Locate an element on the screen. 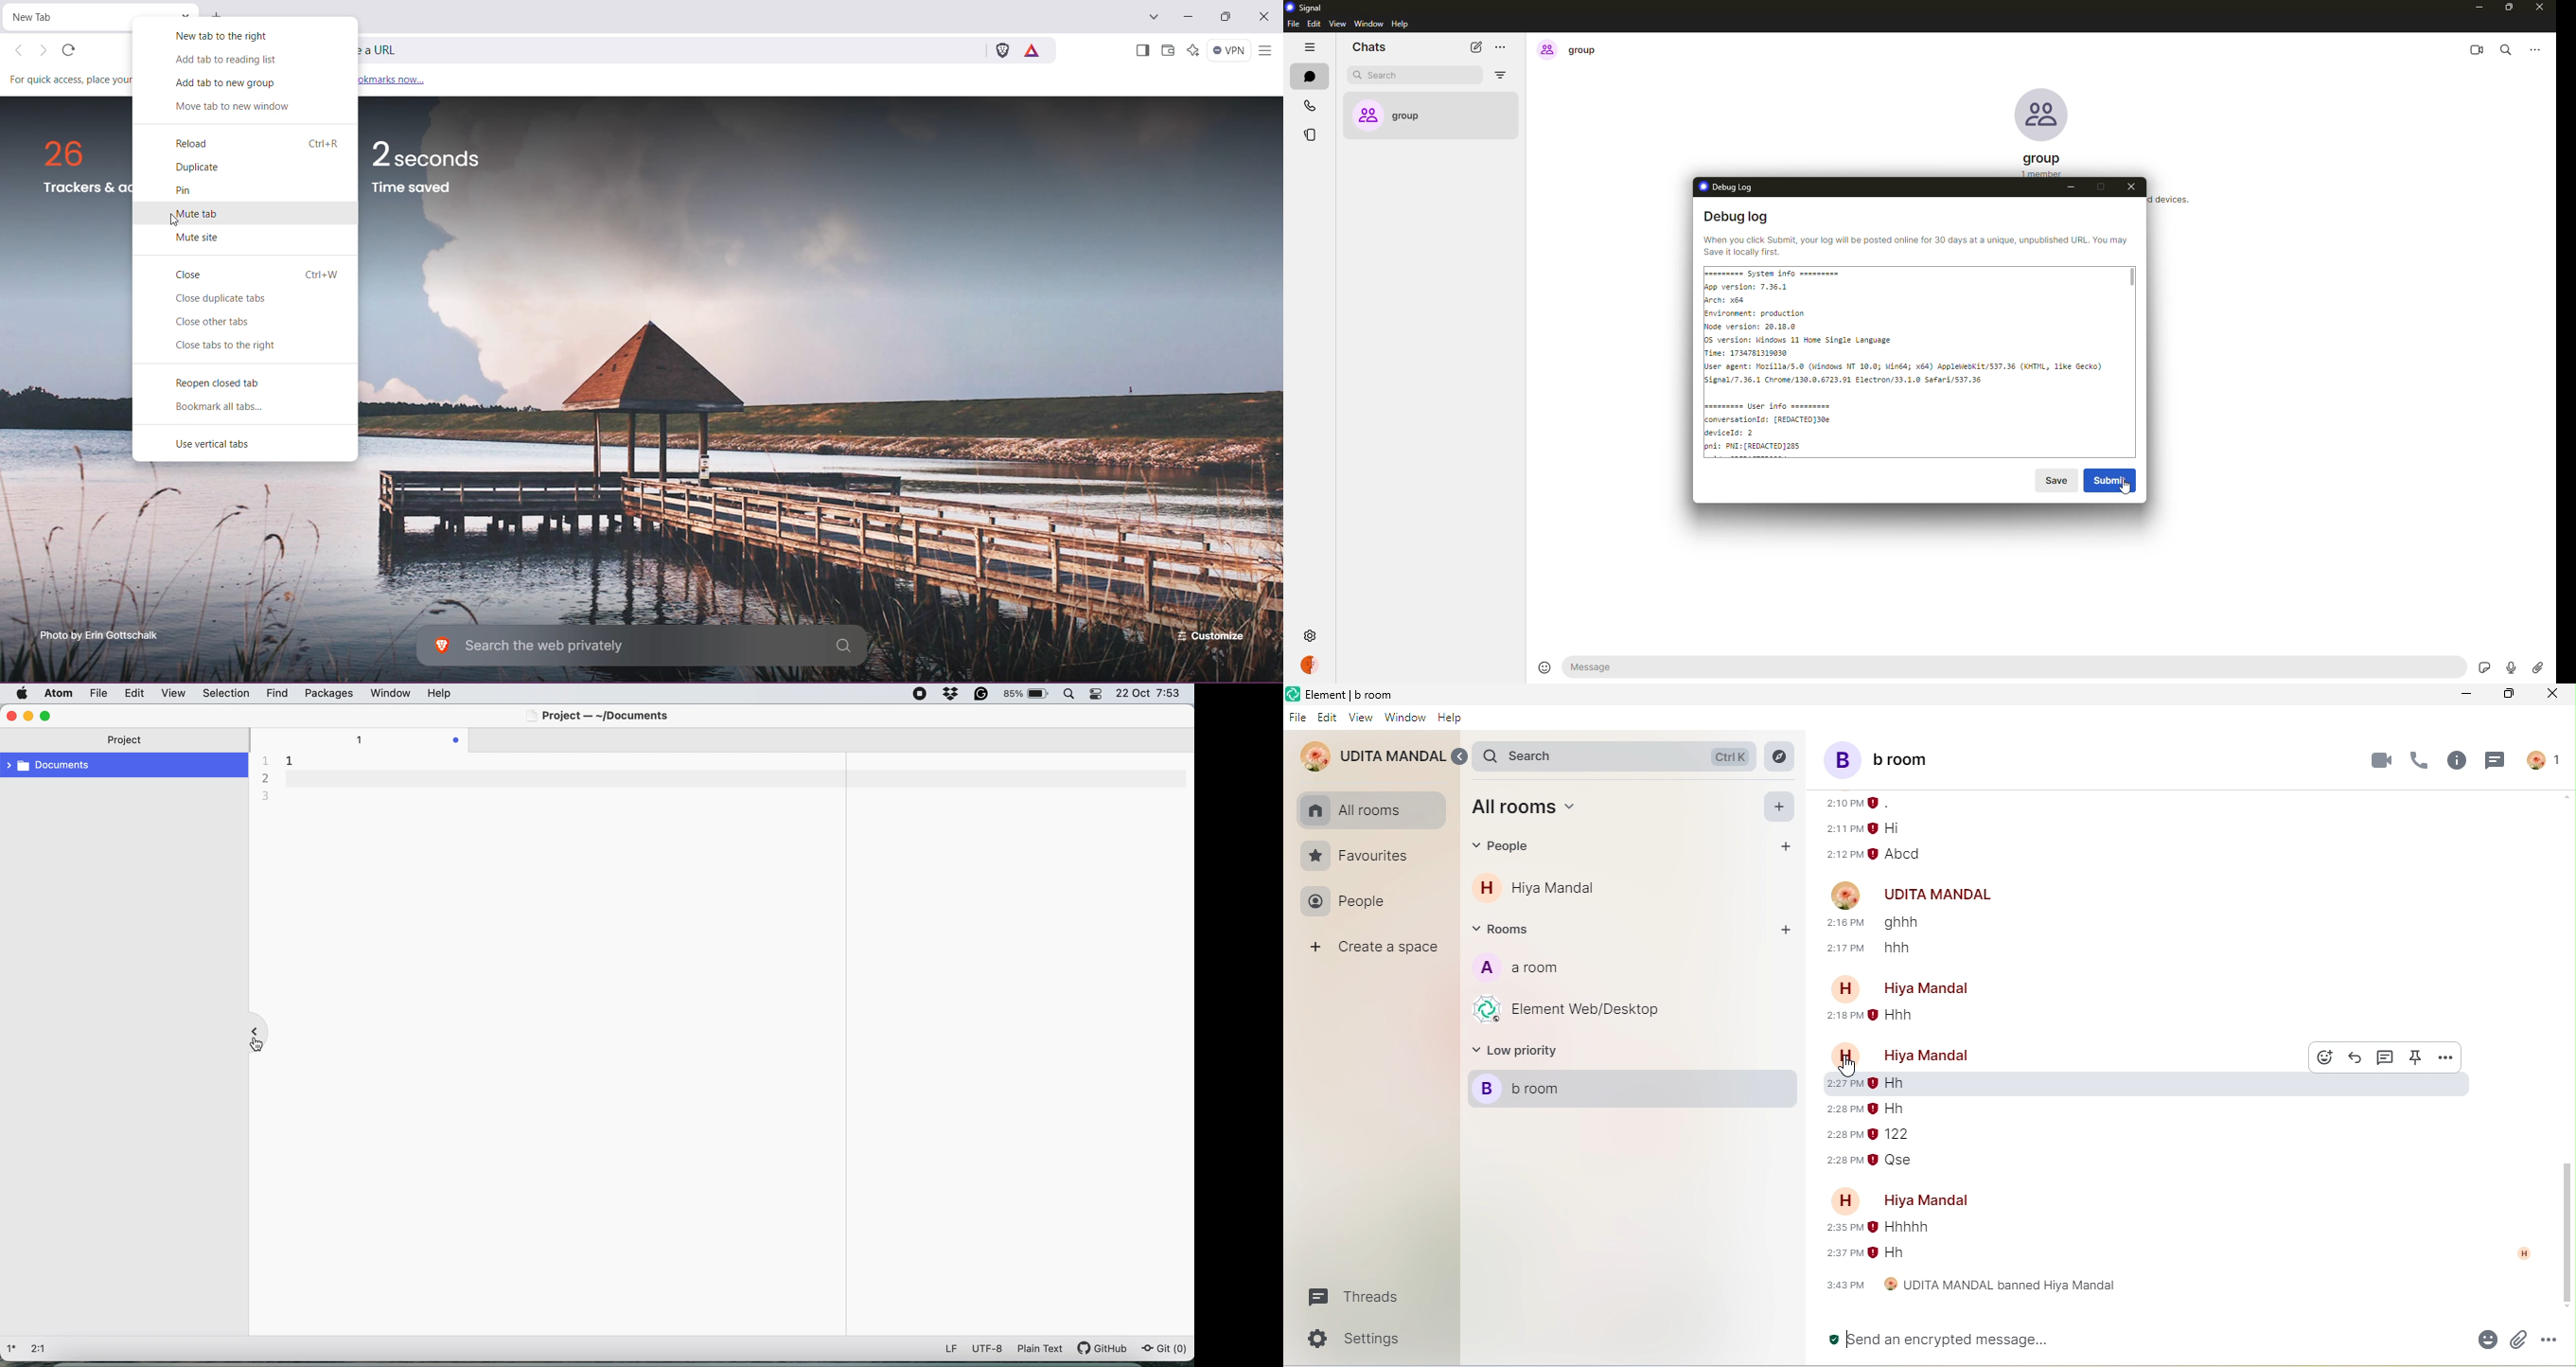 The image size is (2576, 1372). element b room is located at coordinates (1355, 694).